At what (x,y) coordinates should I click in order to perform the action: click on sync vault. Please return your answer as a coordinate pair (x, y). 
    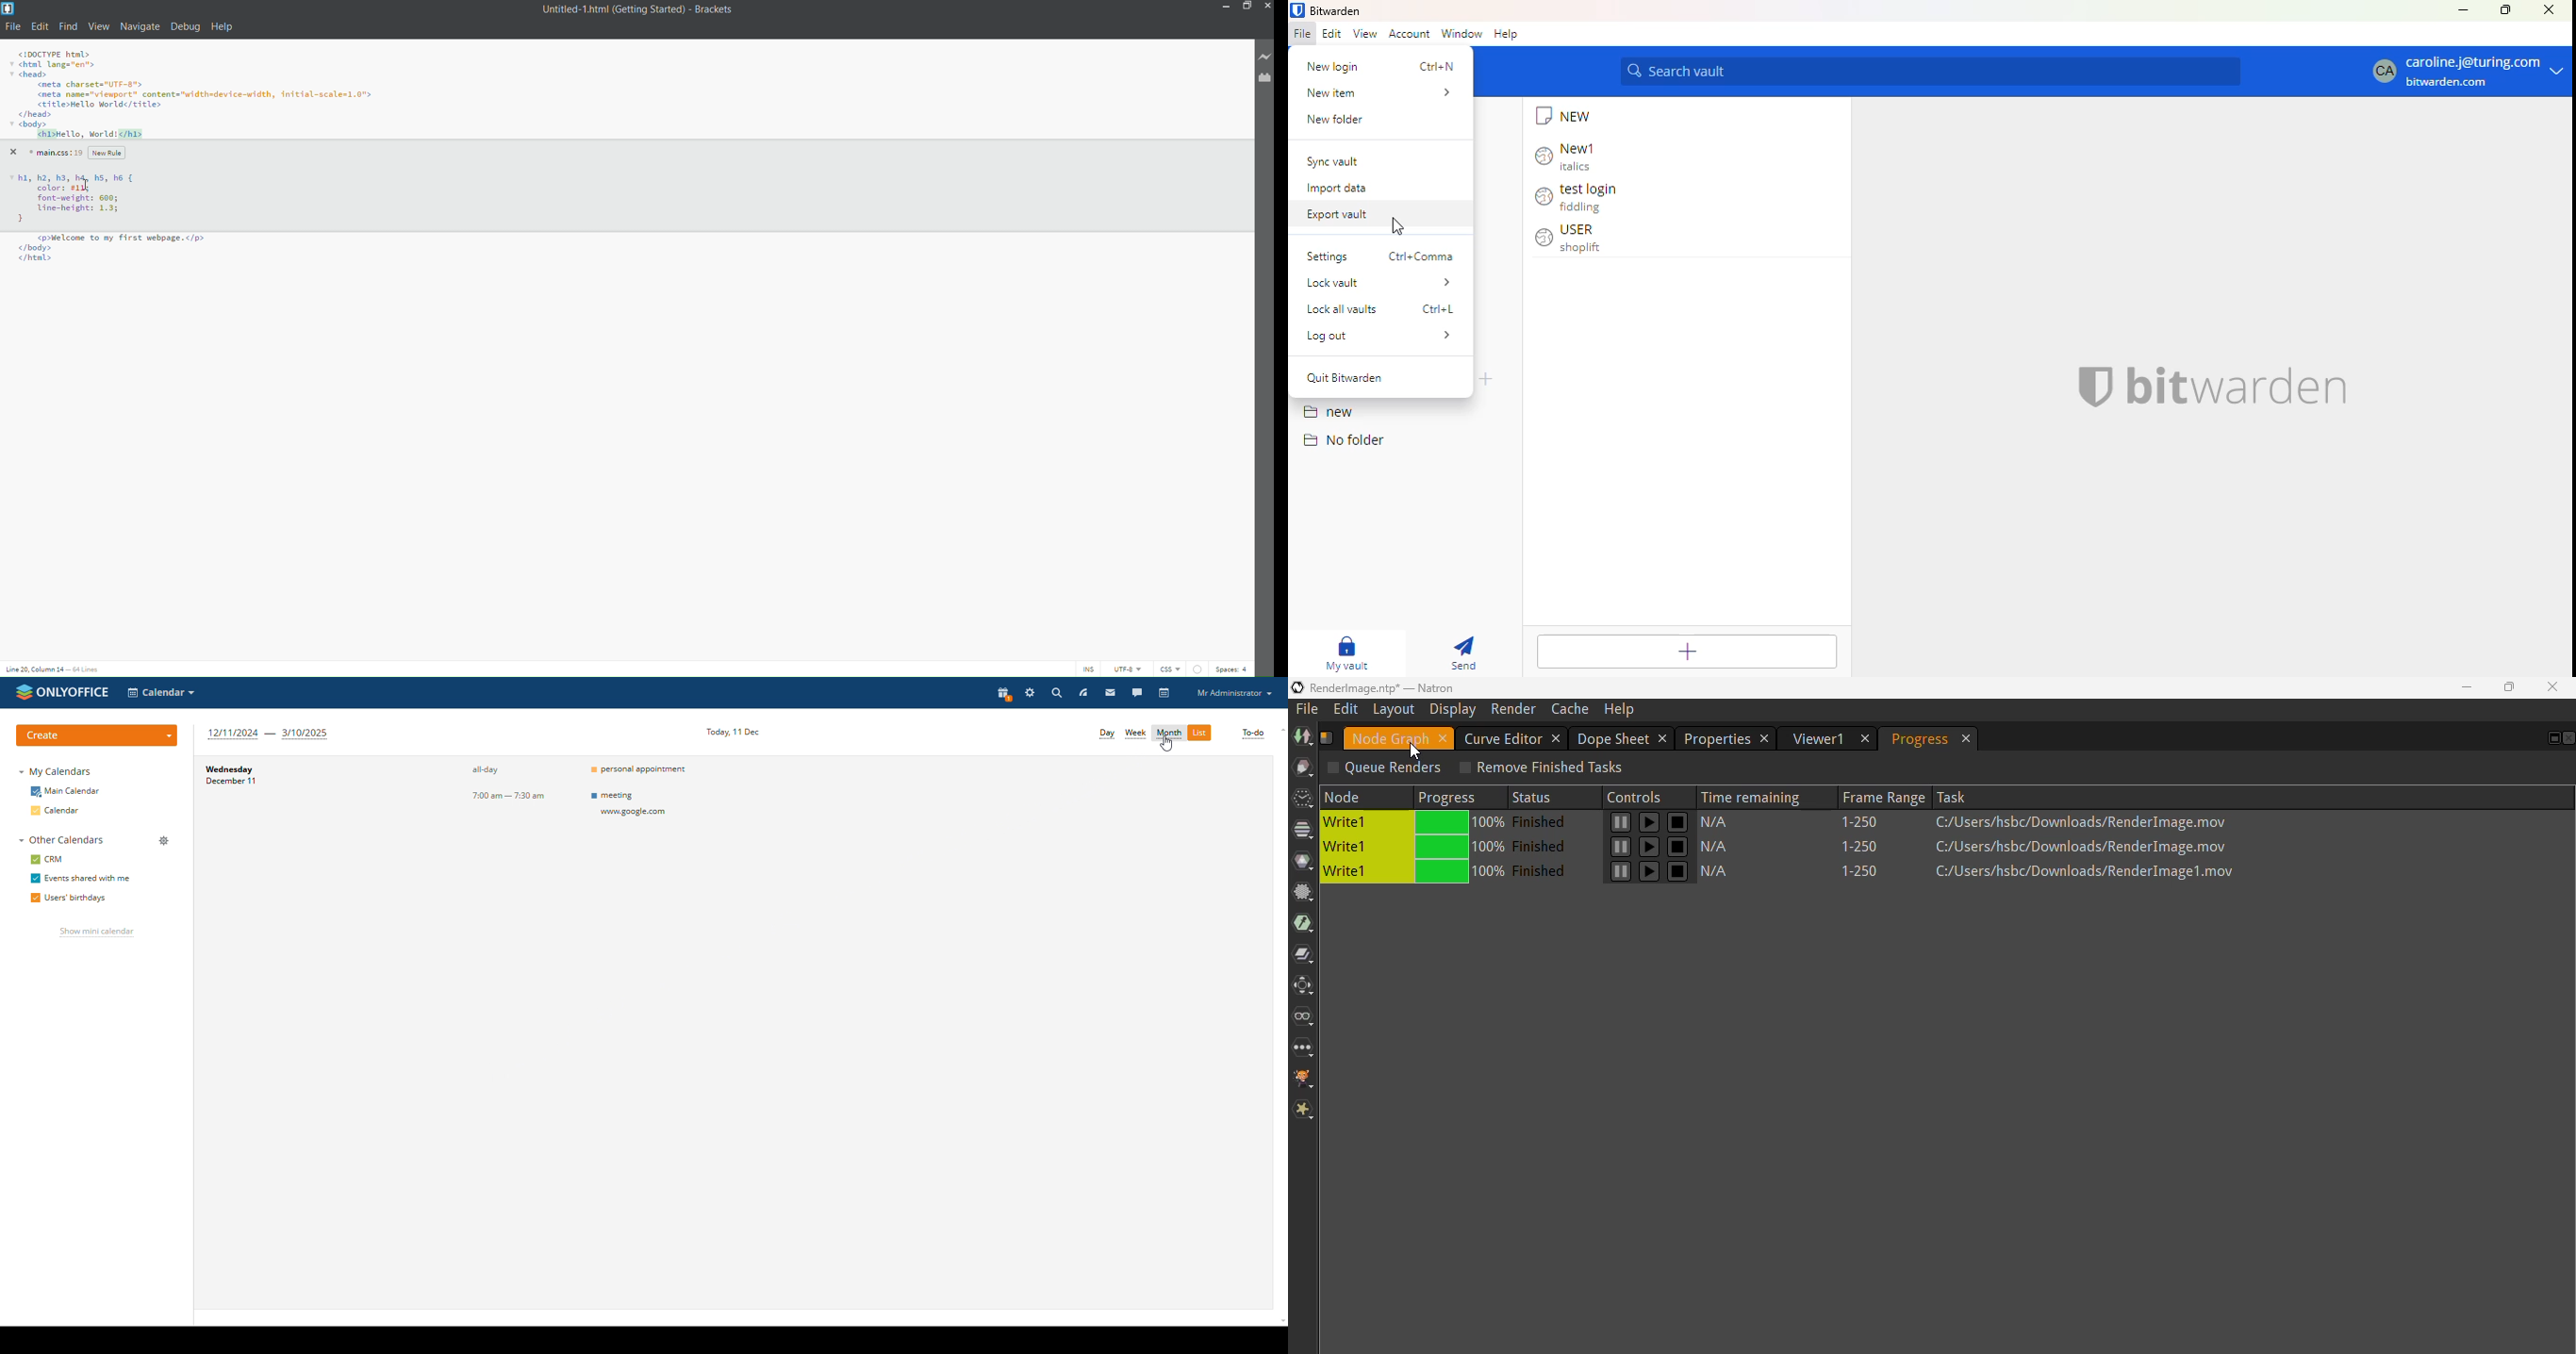
    Looking at the image, I should click on (1380, 162).